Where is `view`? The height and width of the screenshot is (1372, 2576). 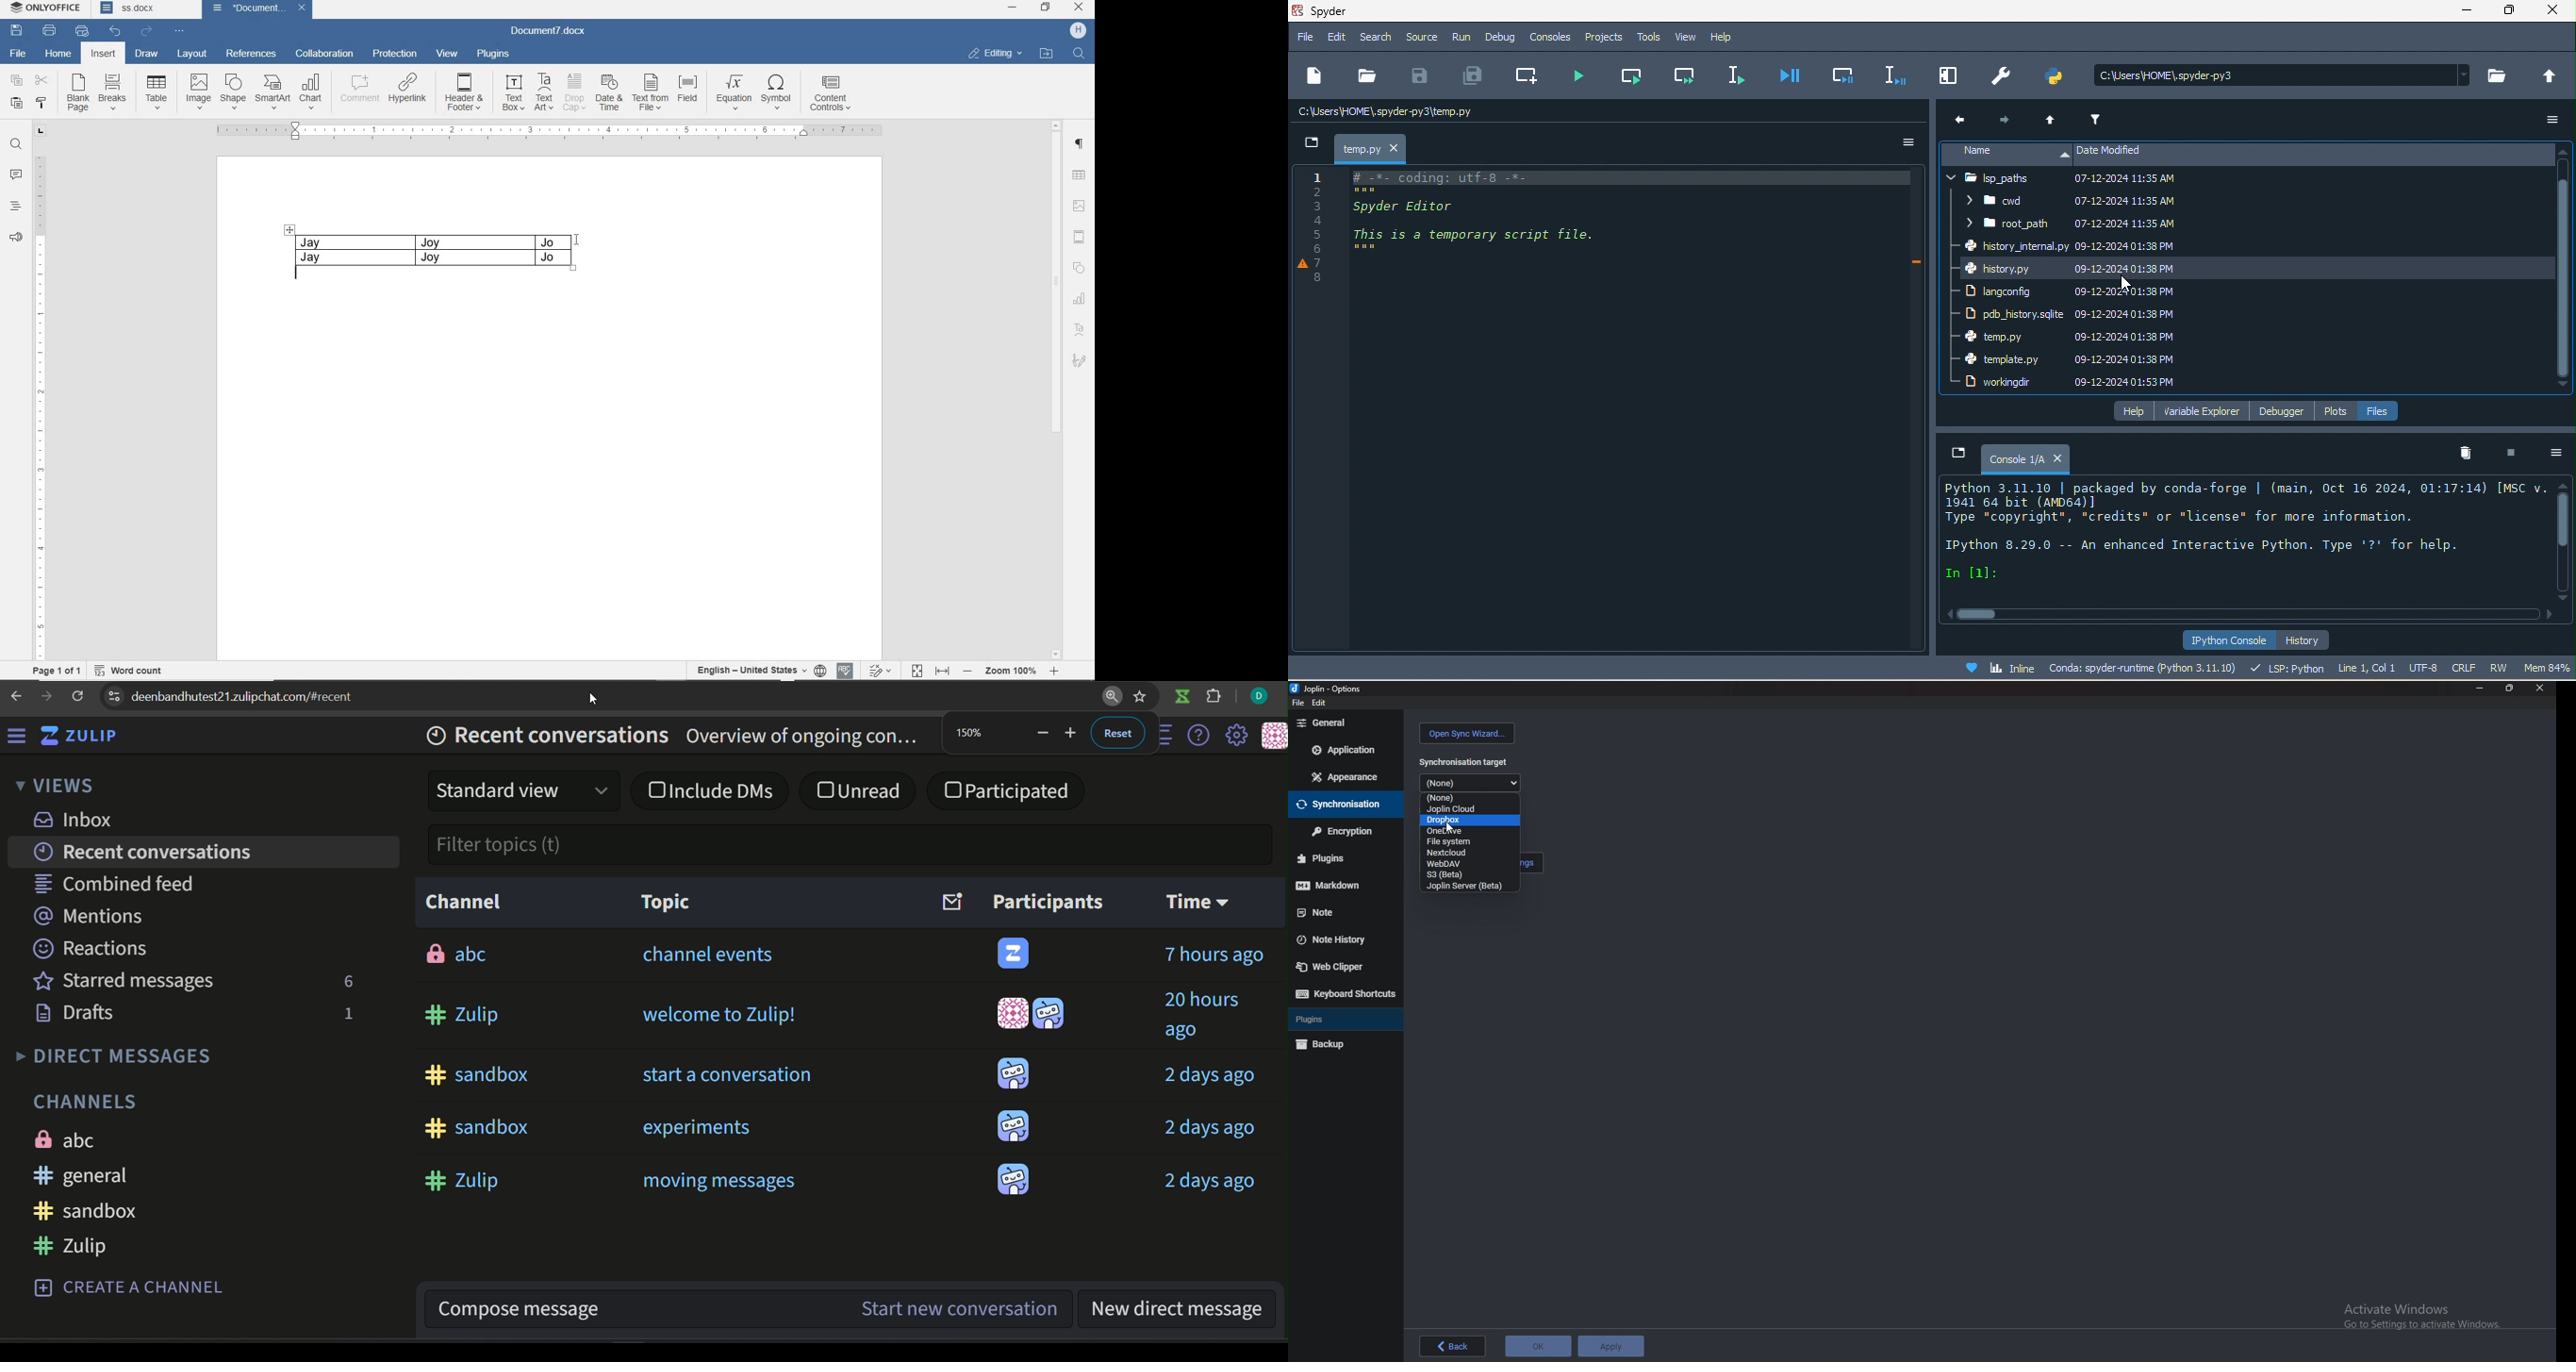 view is located at coordinates (1690, 36).